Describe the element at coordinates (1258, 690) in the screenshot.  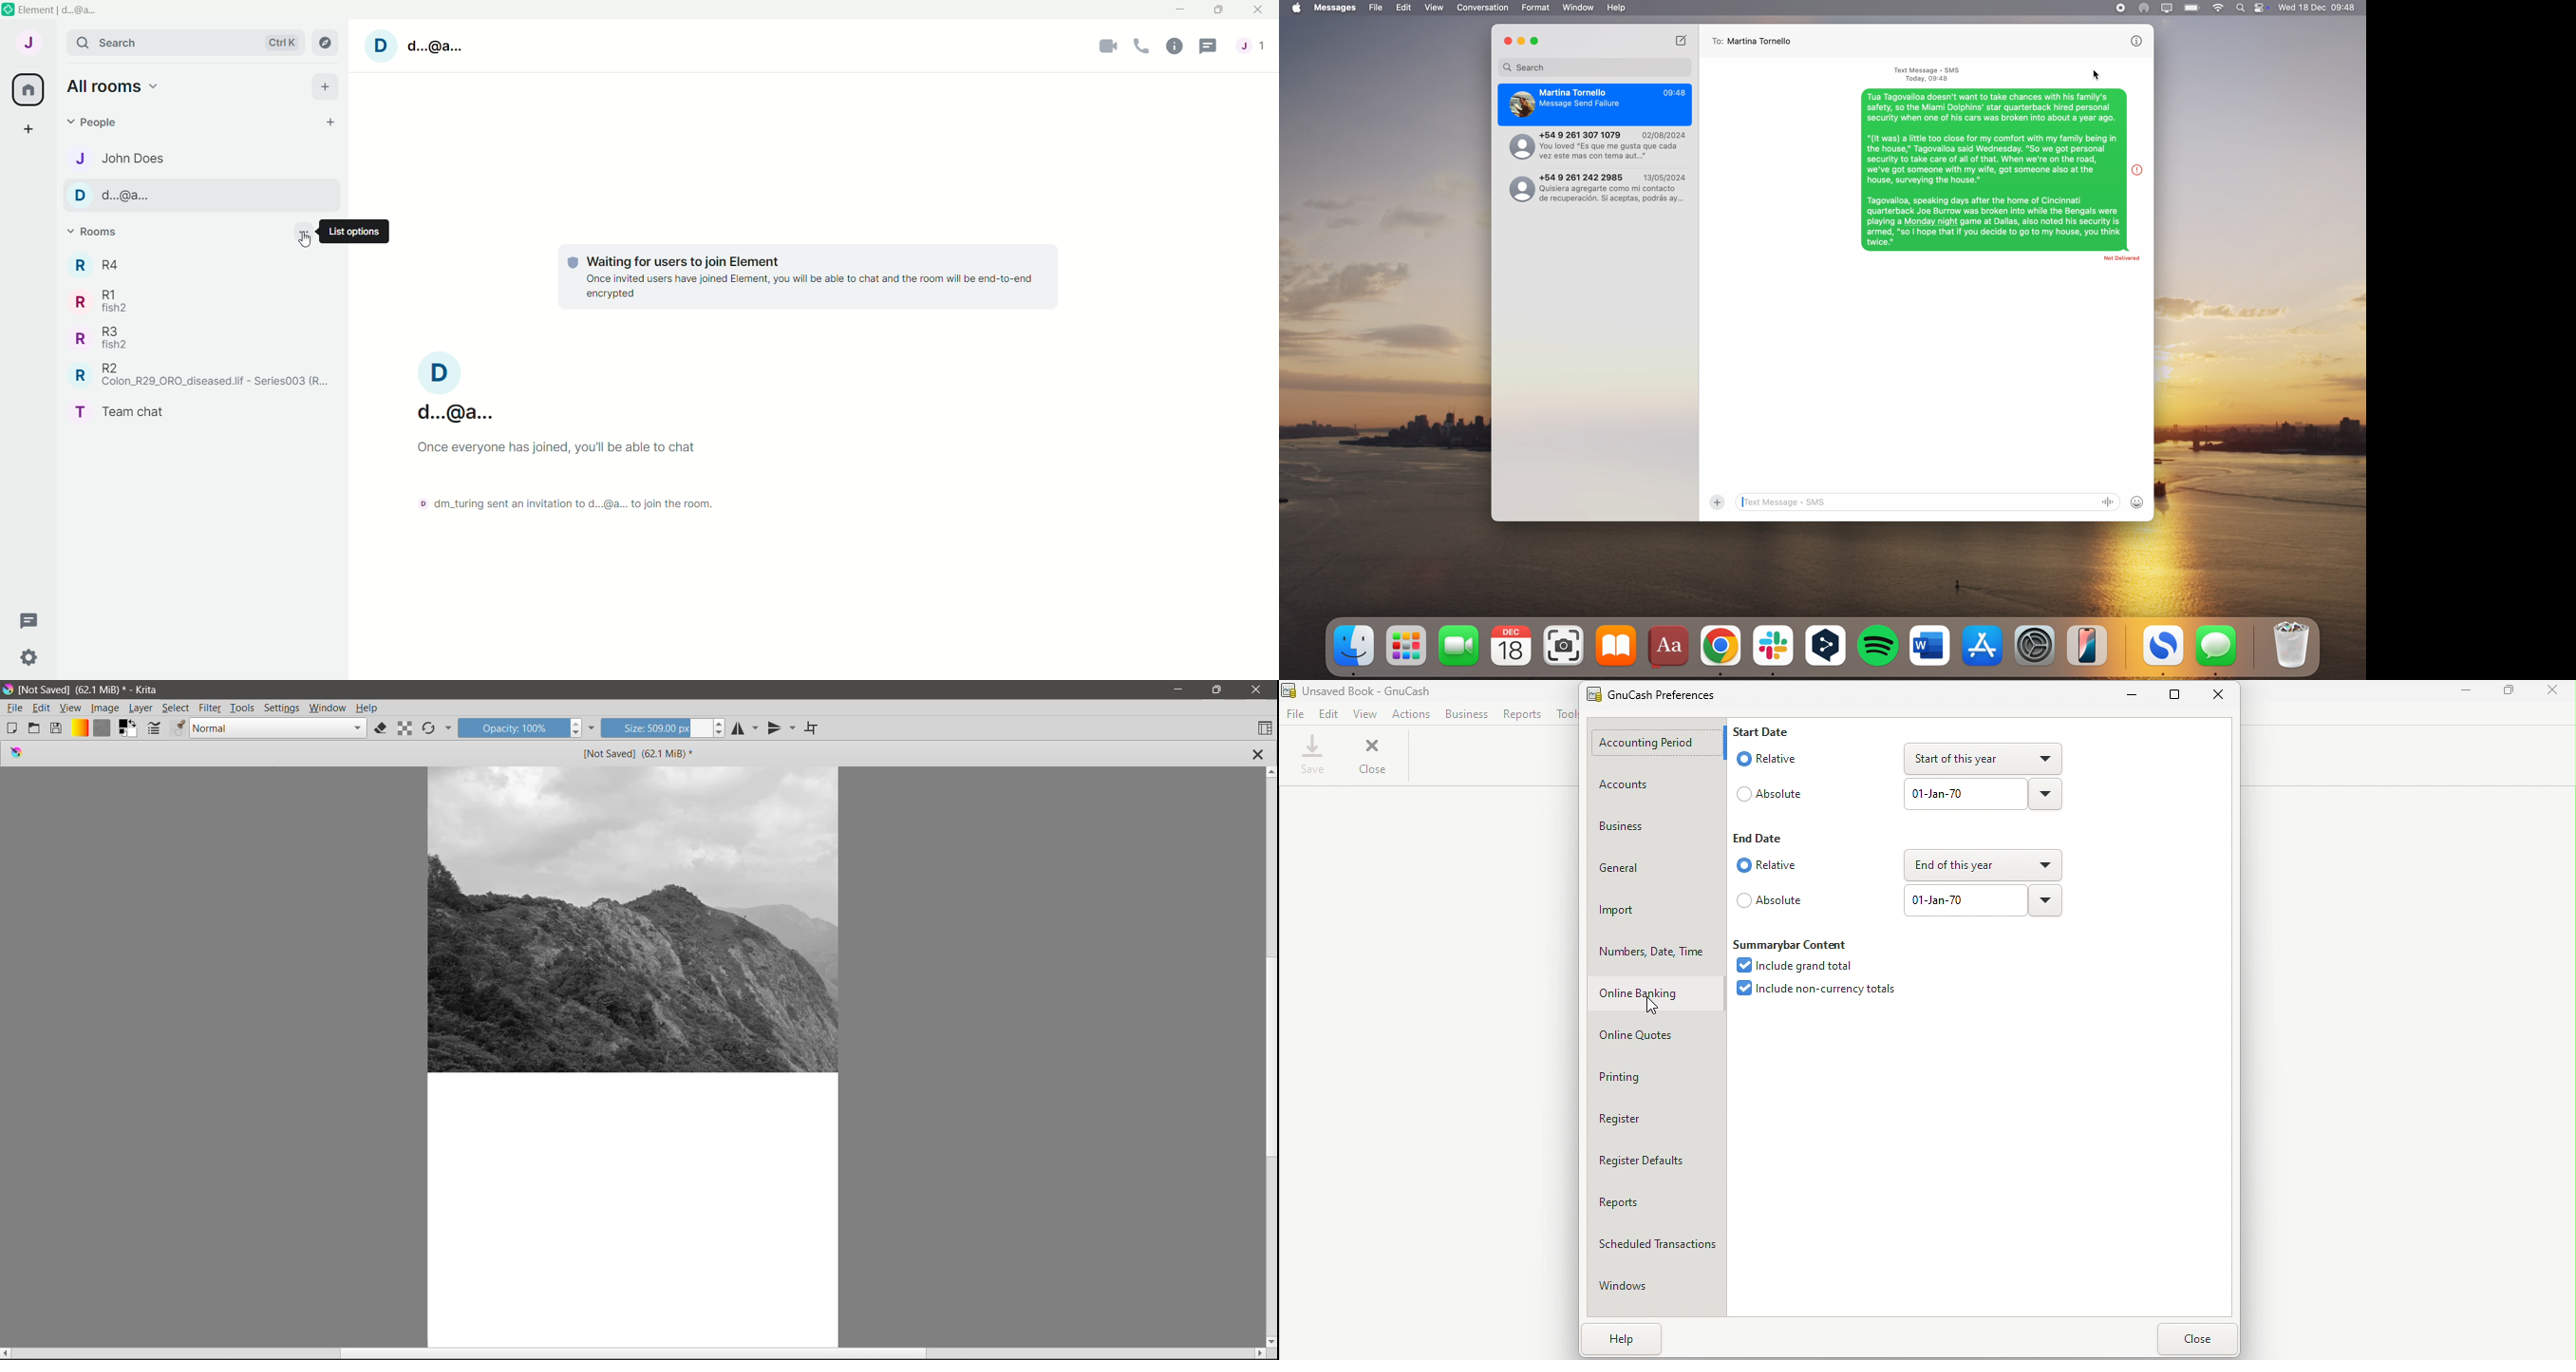
I see `Close` at that location.